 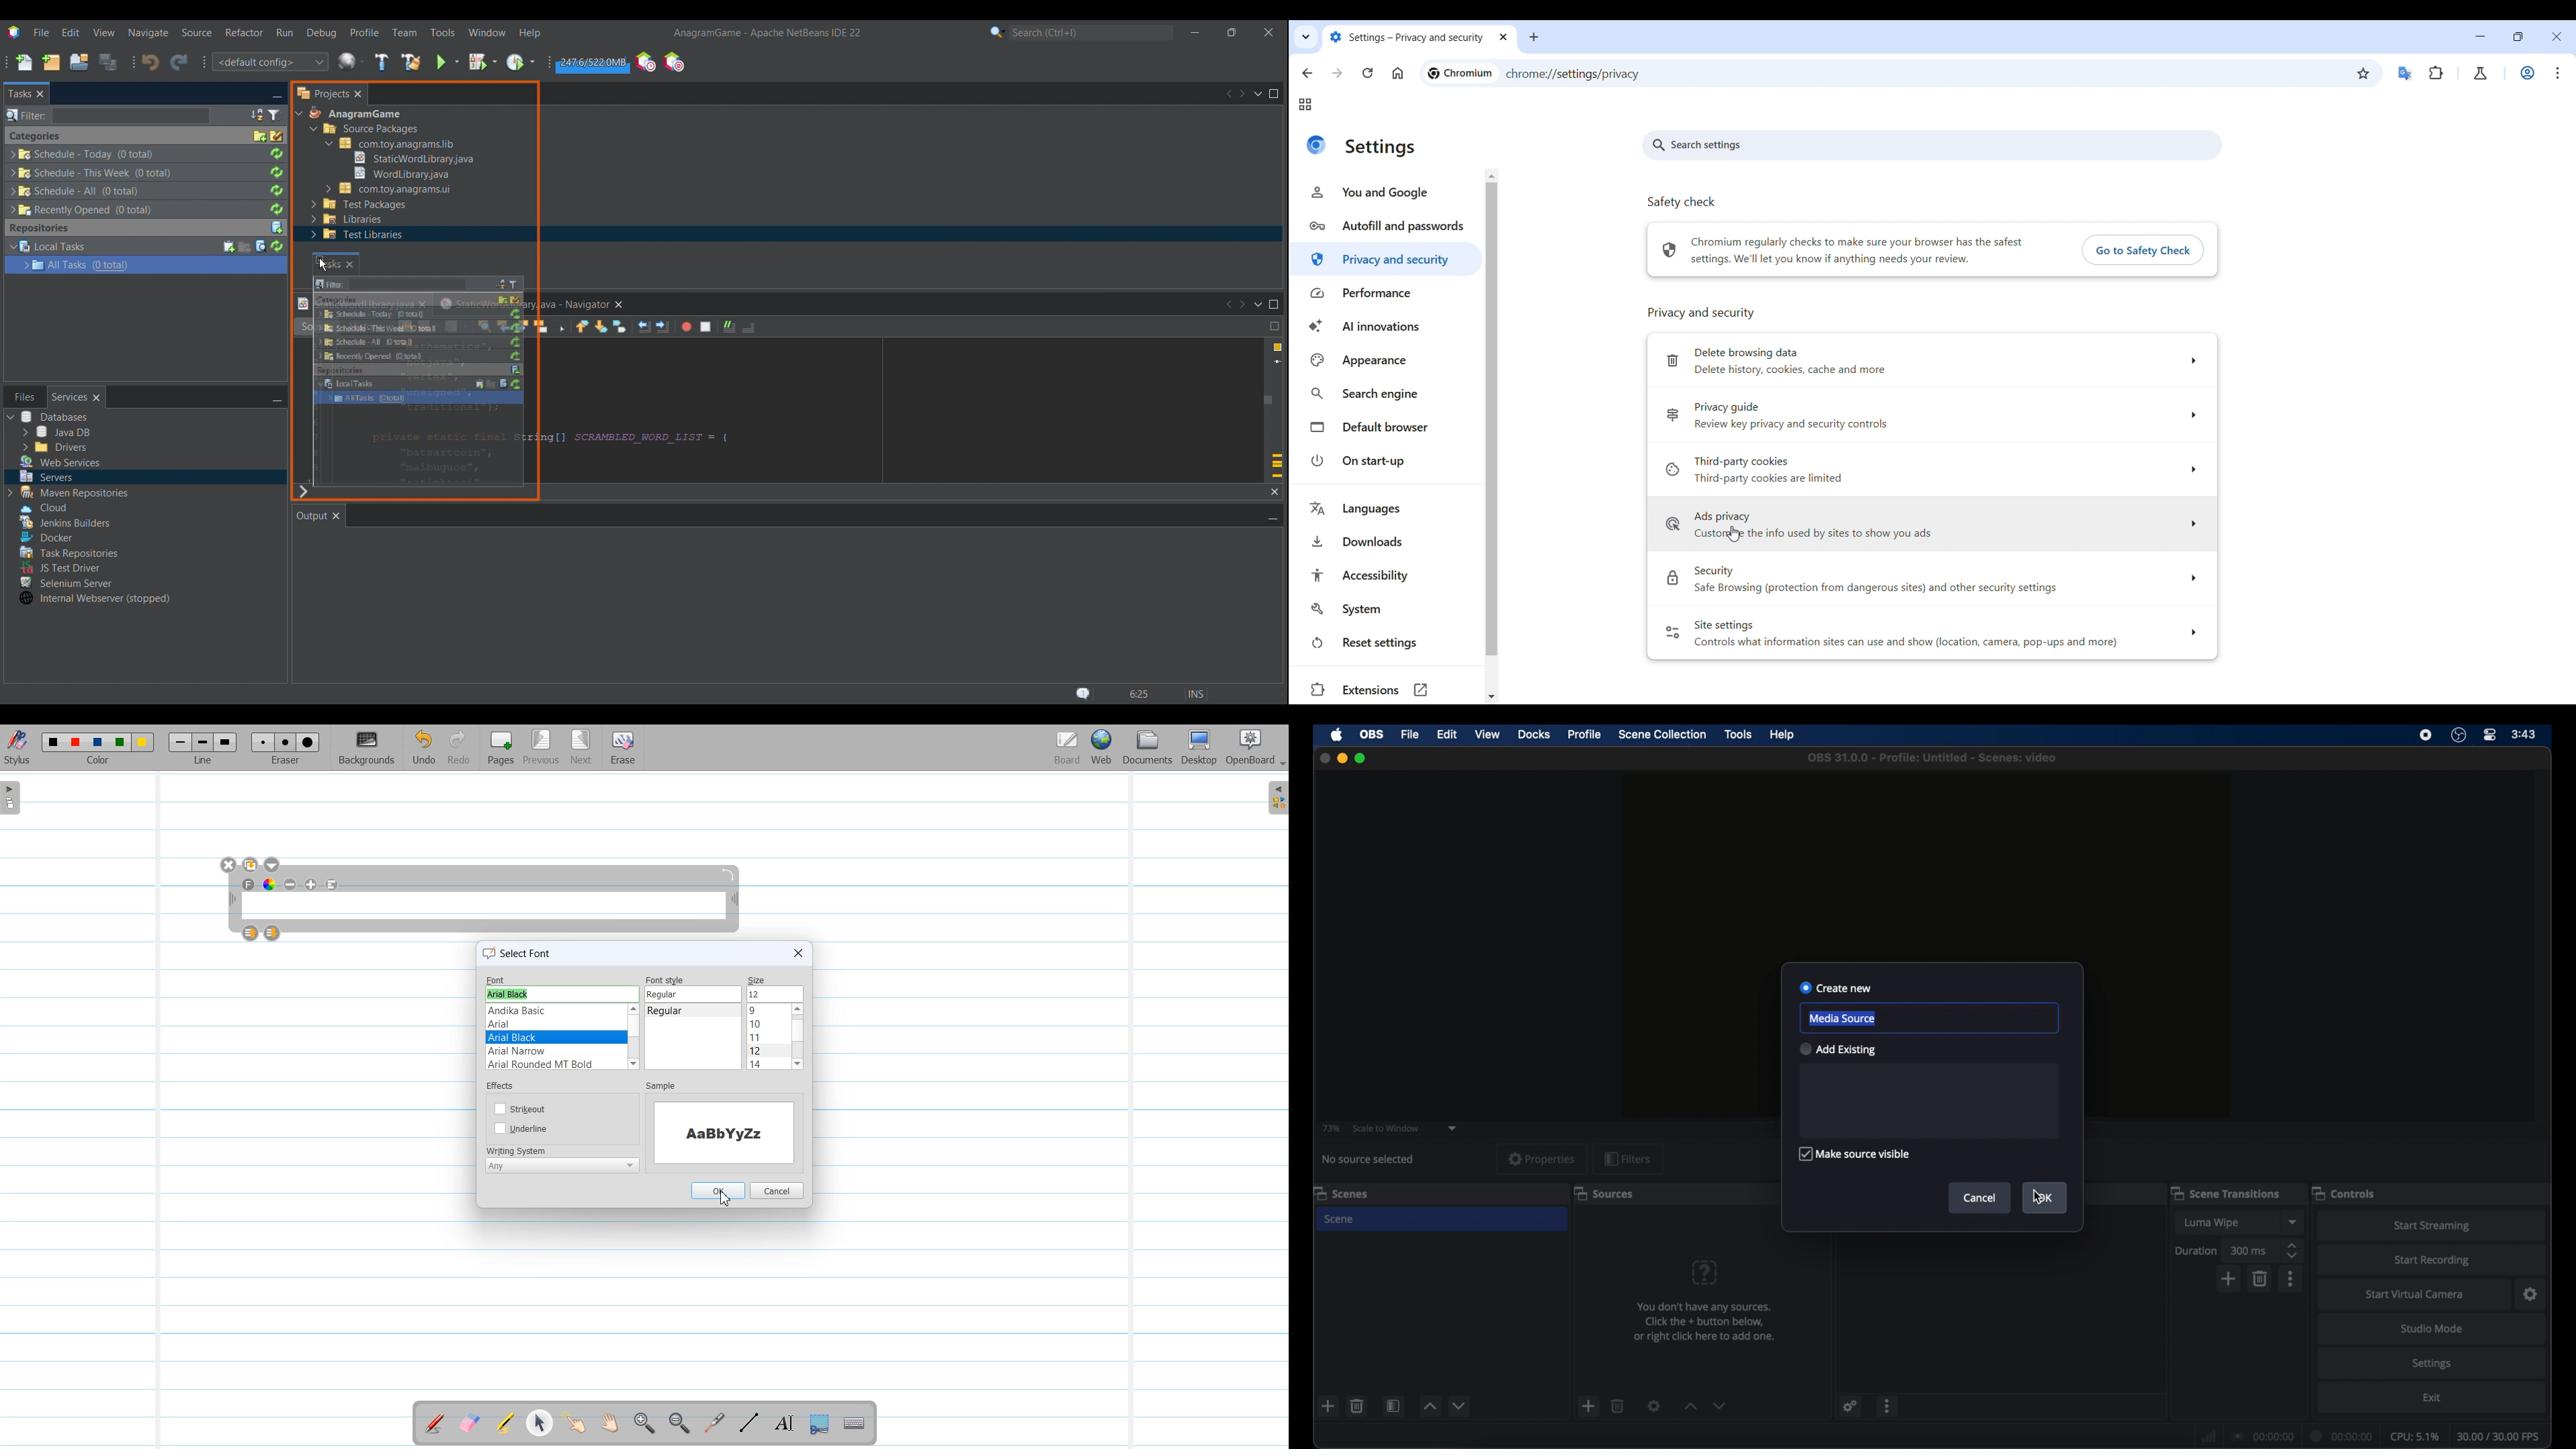 I want to click on Refresh respective task, so click(x=276, y=182).